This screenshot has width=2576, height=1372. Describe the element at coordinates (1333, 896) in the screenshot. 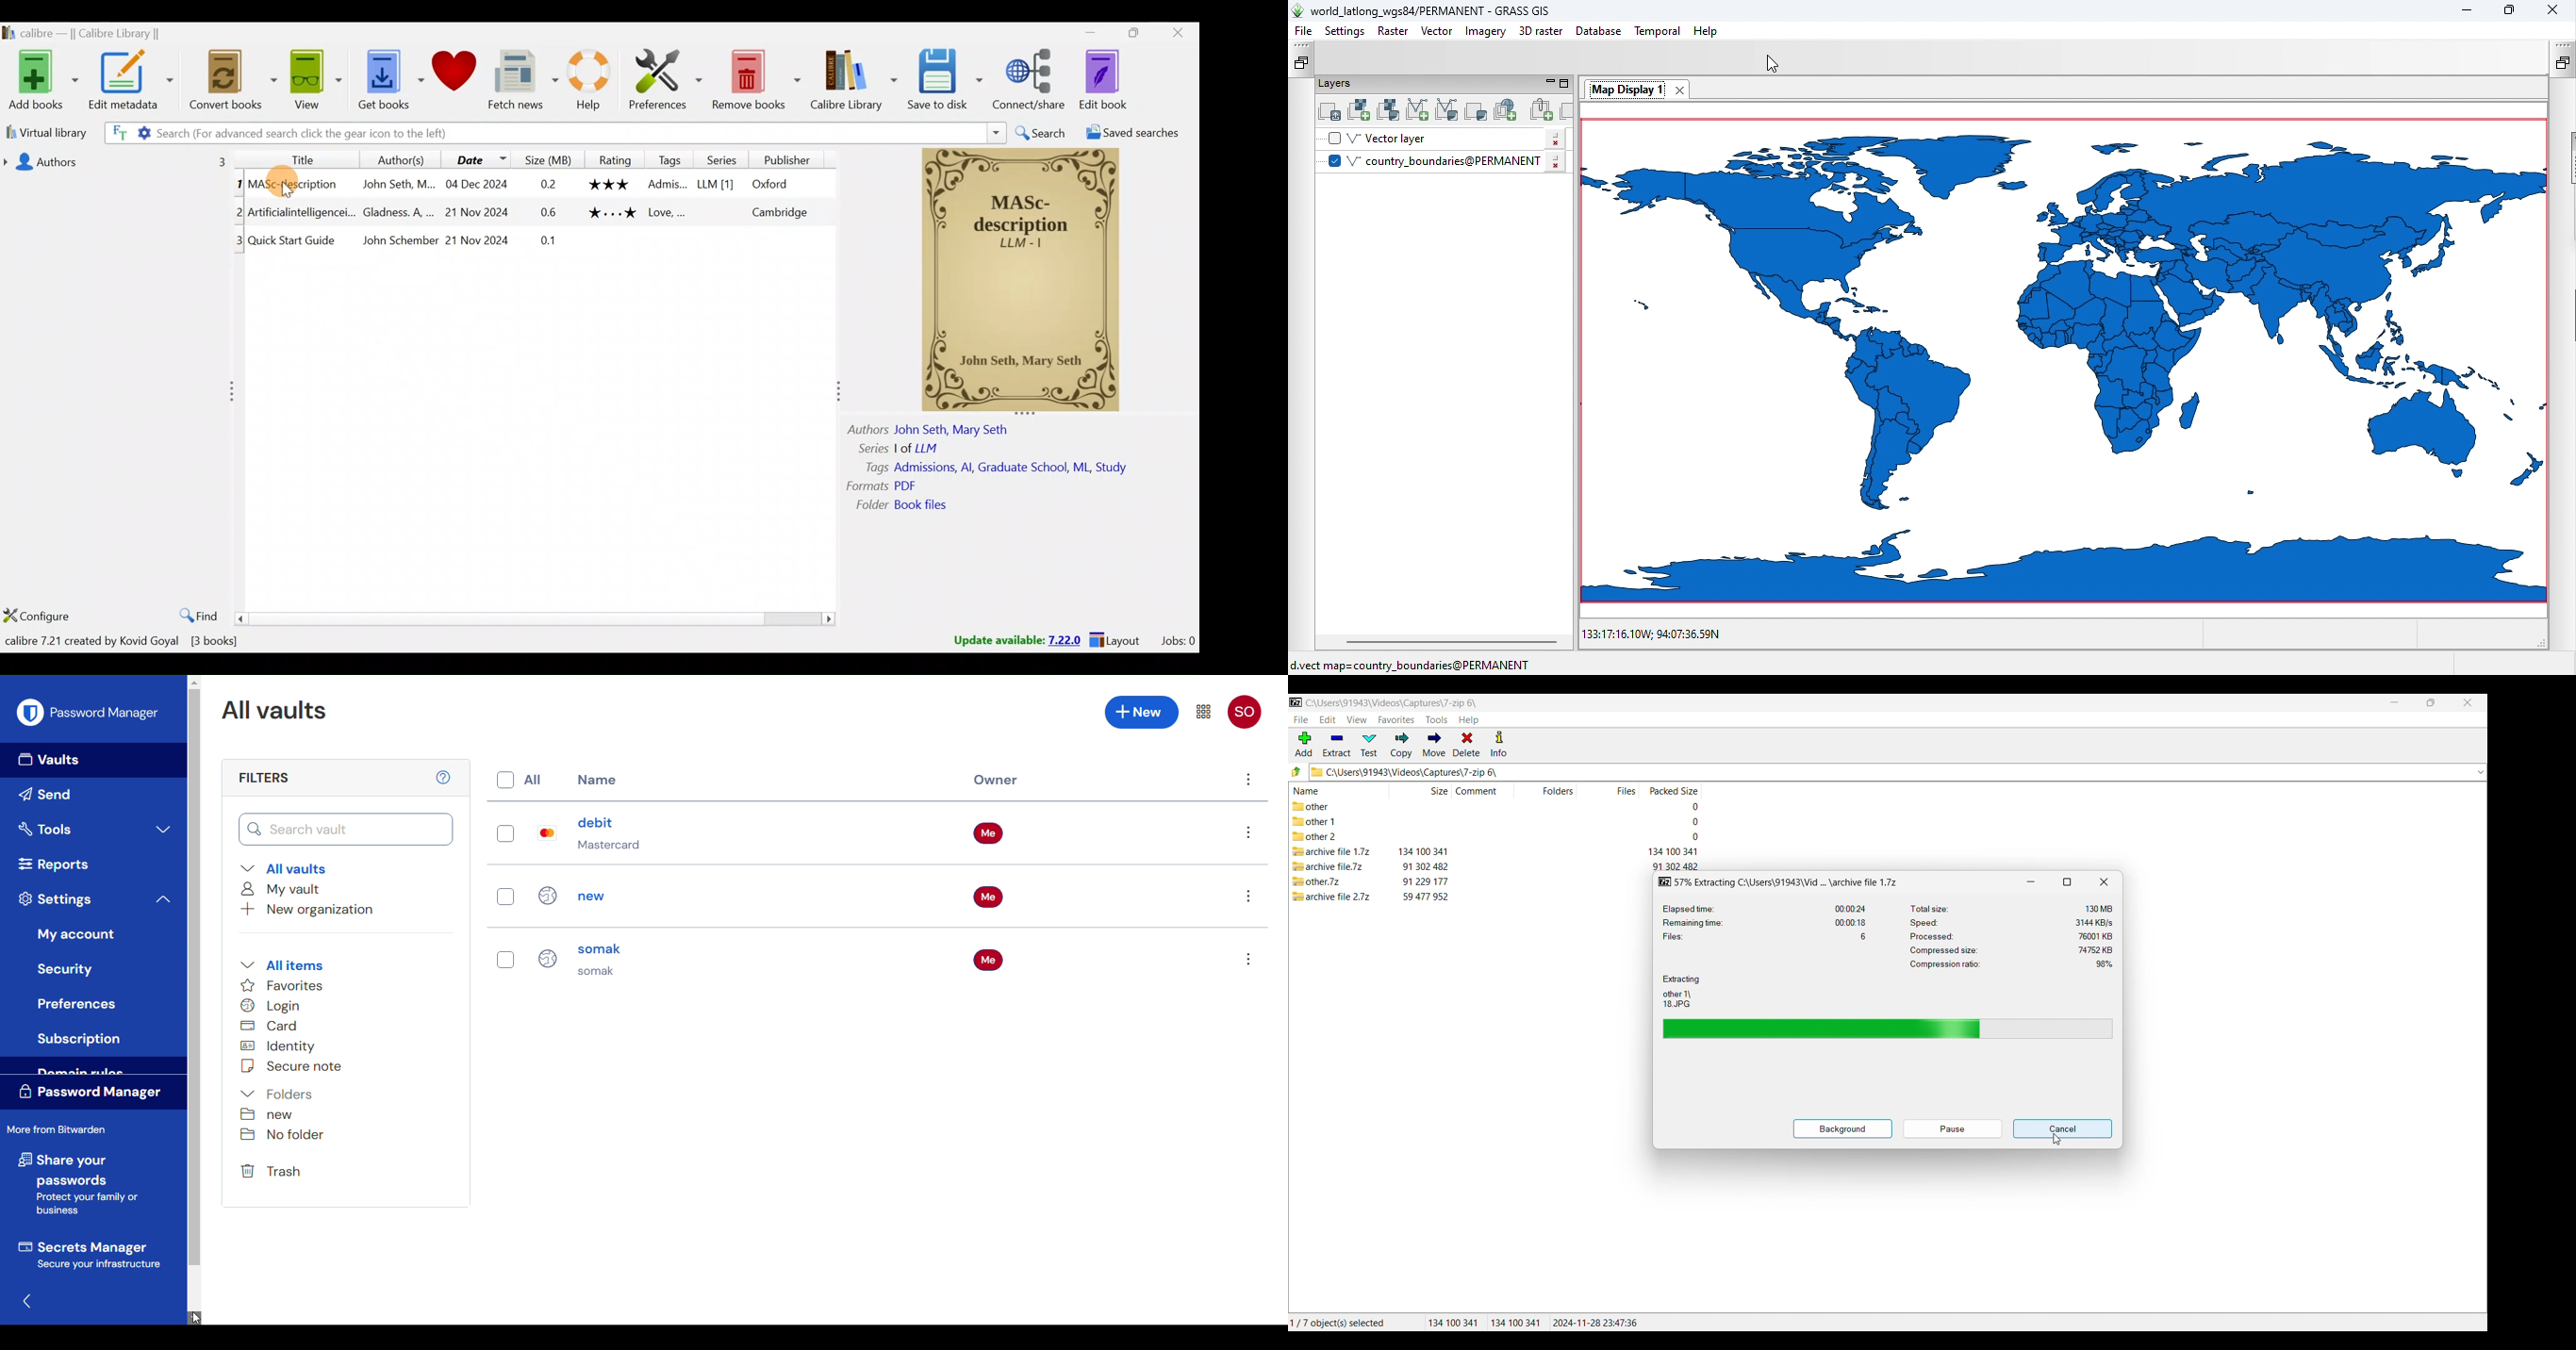

I see `archive file 2.7z ` at that location.